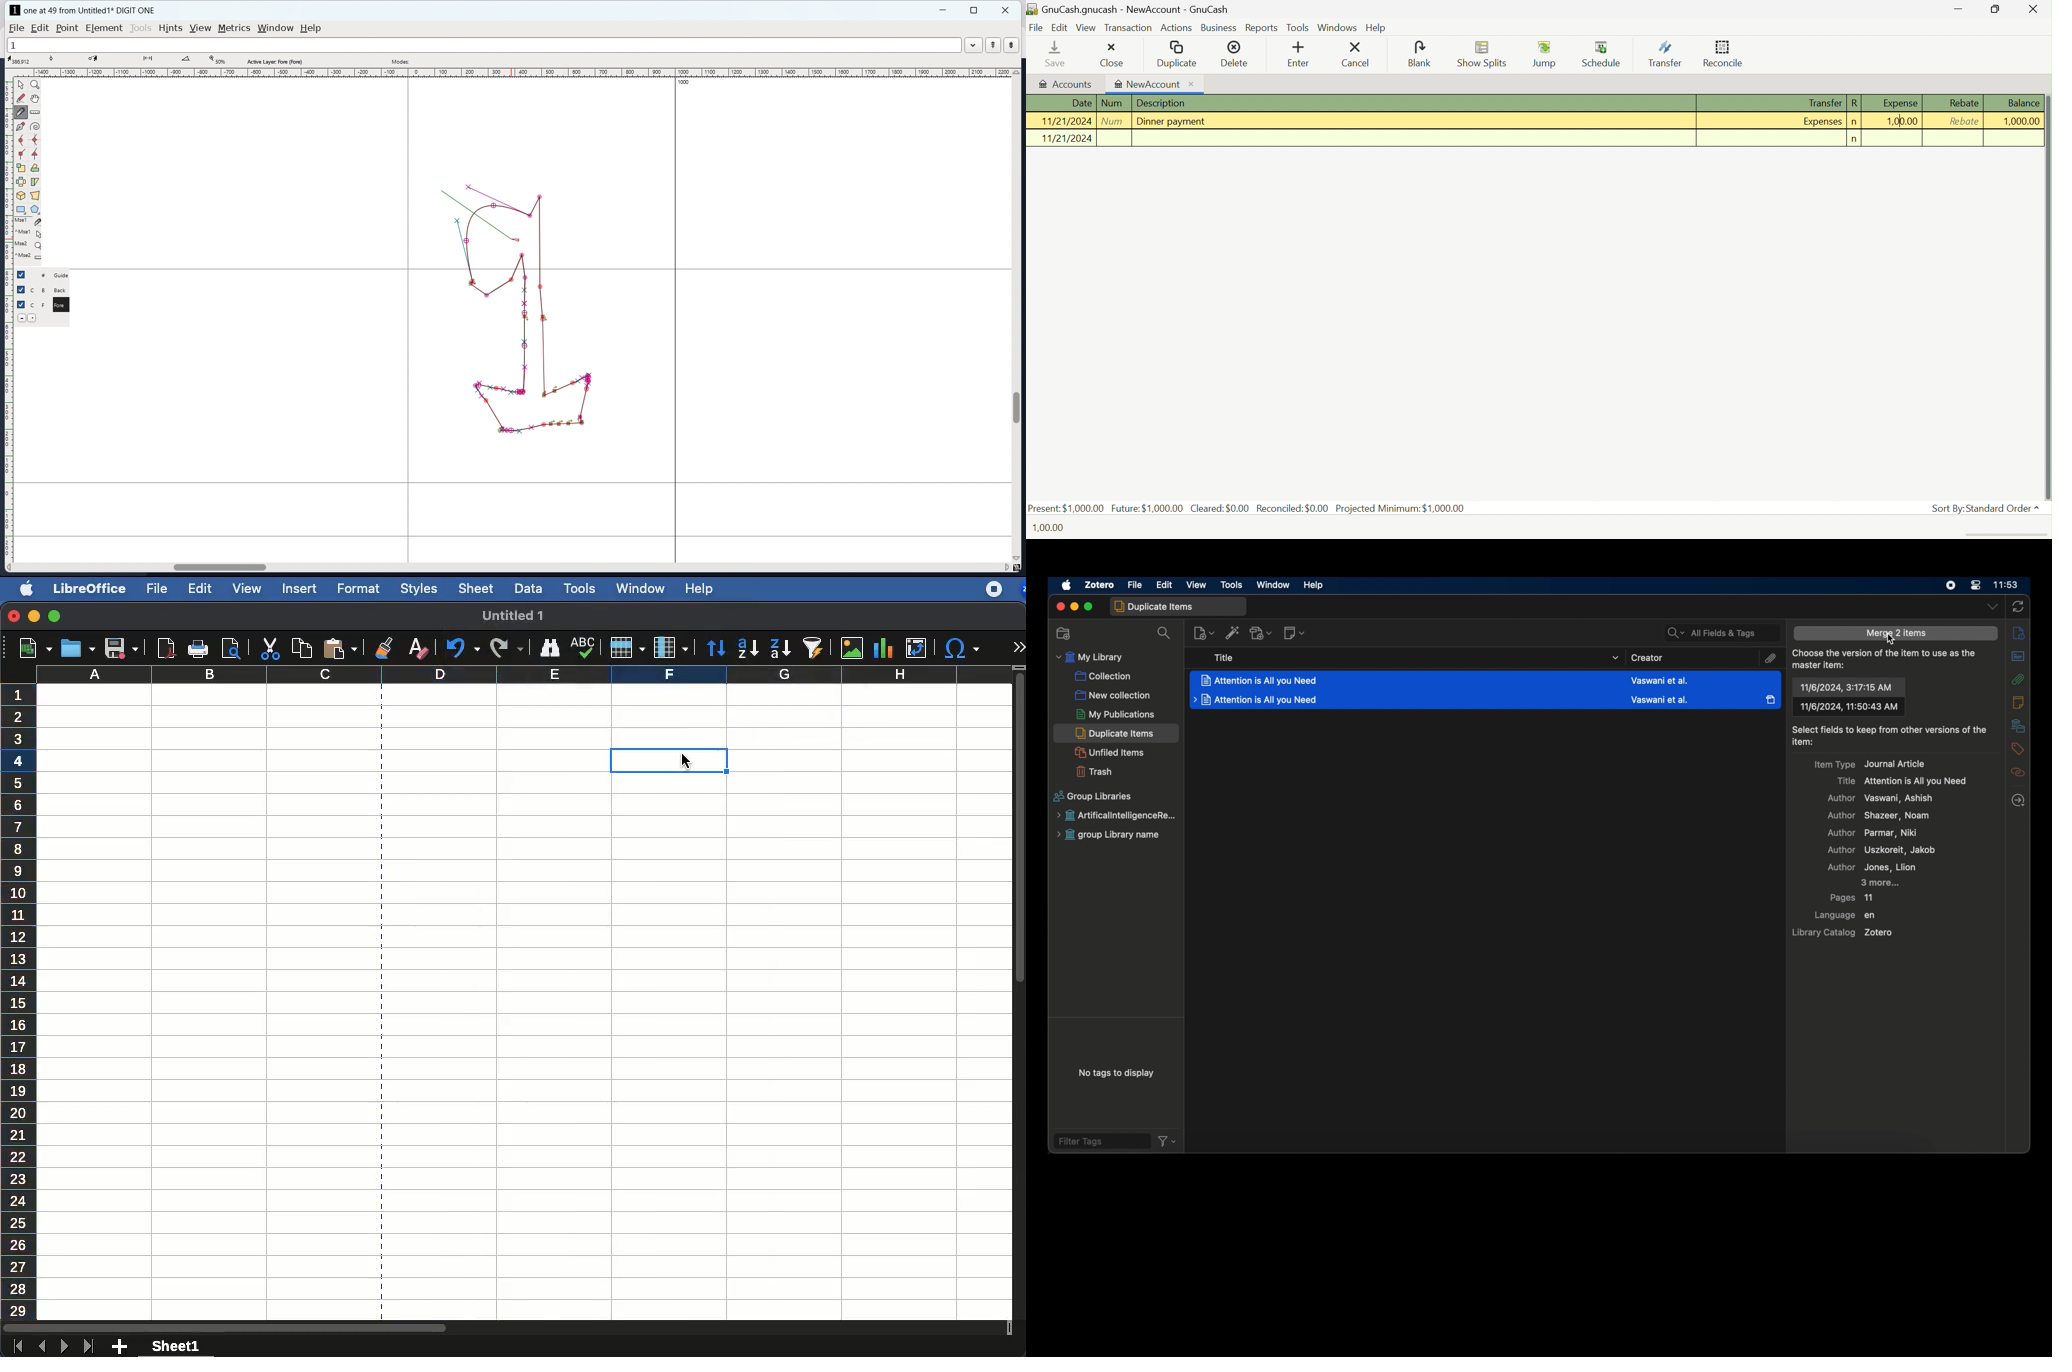 This screenshot has width=2072, height=1372. Describe the element at coordinates (1664, 55) in the screenshot. I see `Transfer` at that location.